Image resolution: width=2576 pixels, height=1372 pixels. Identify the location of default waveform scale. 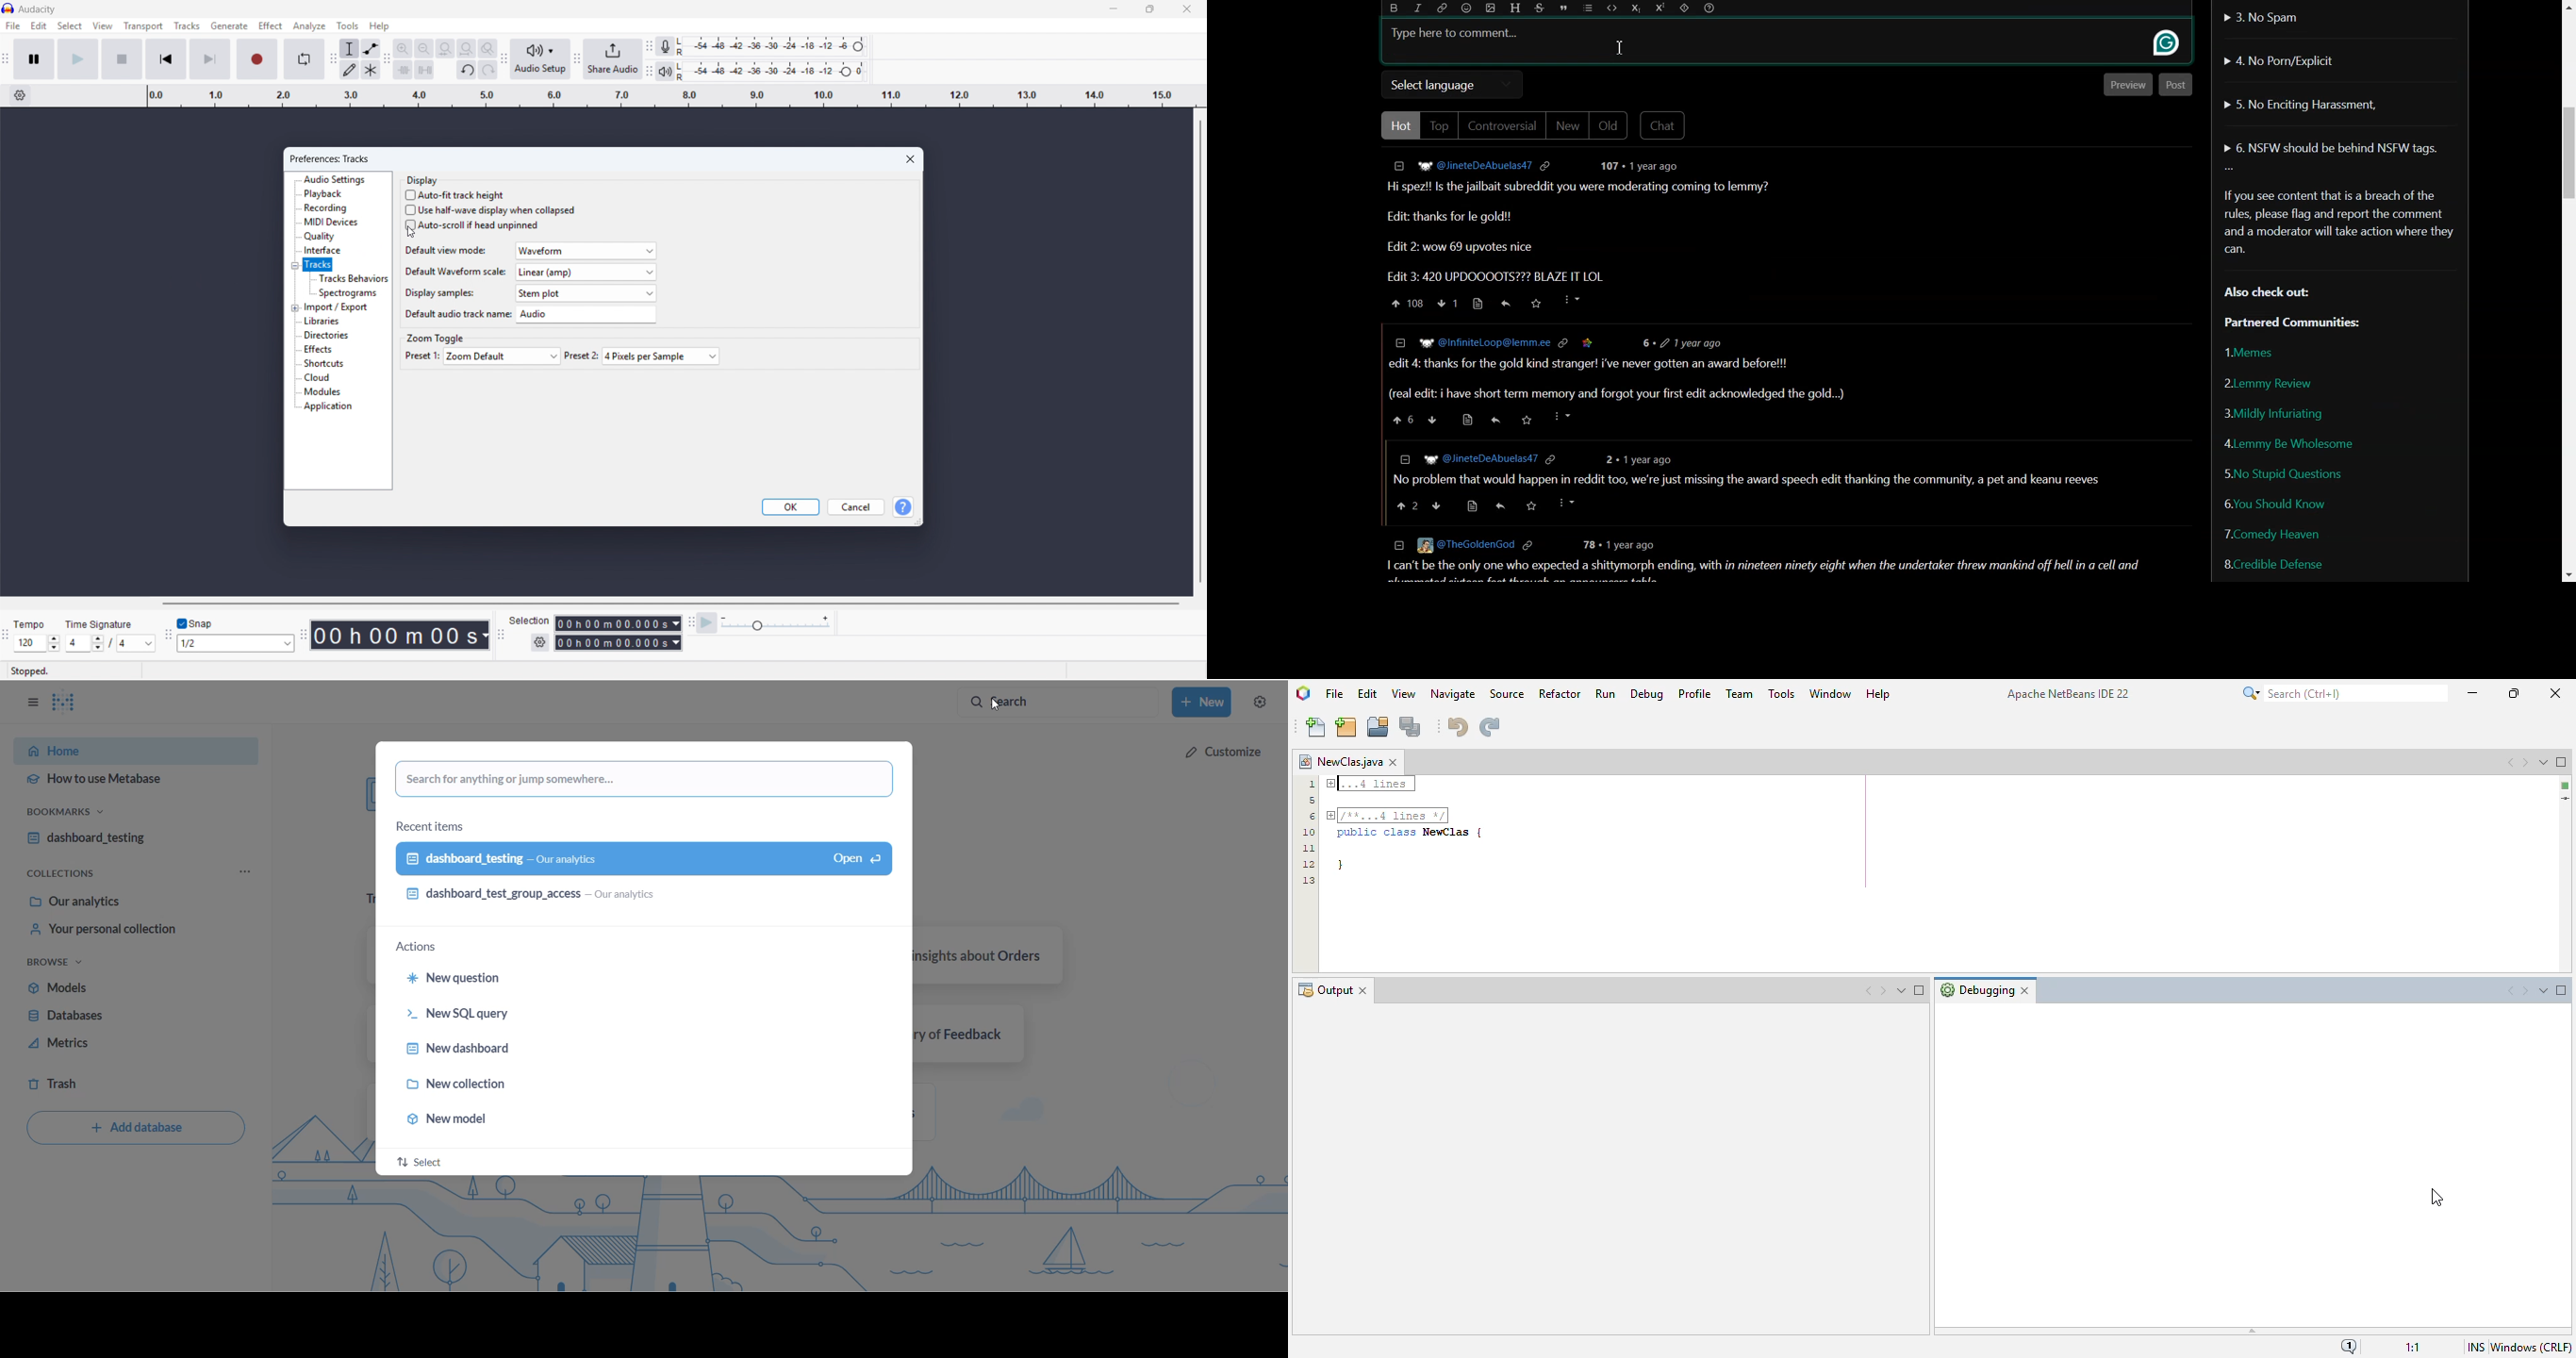
(529, 272).